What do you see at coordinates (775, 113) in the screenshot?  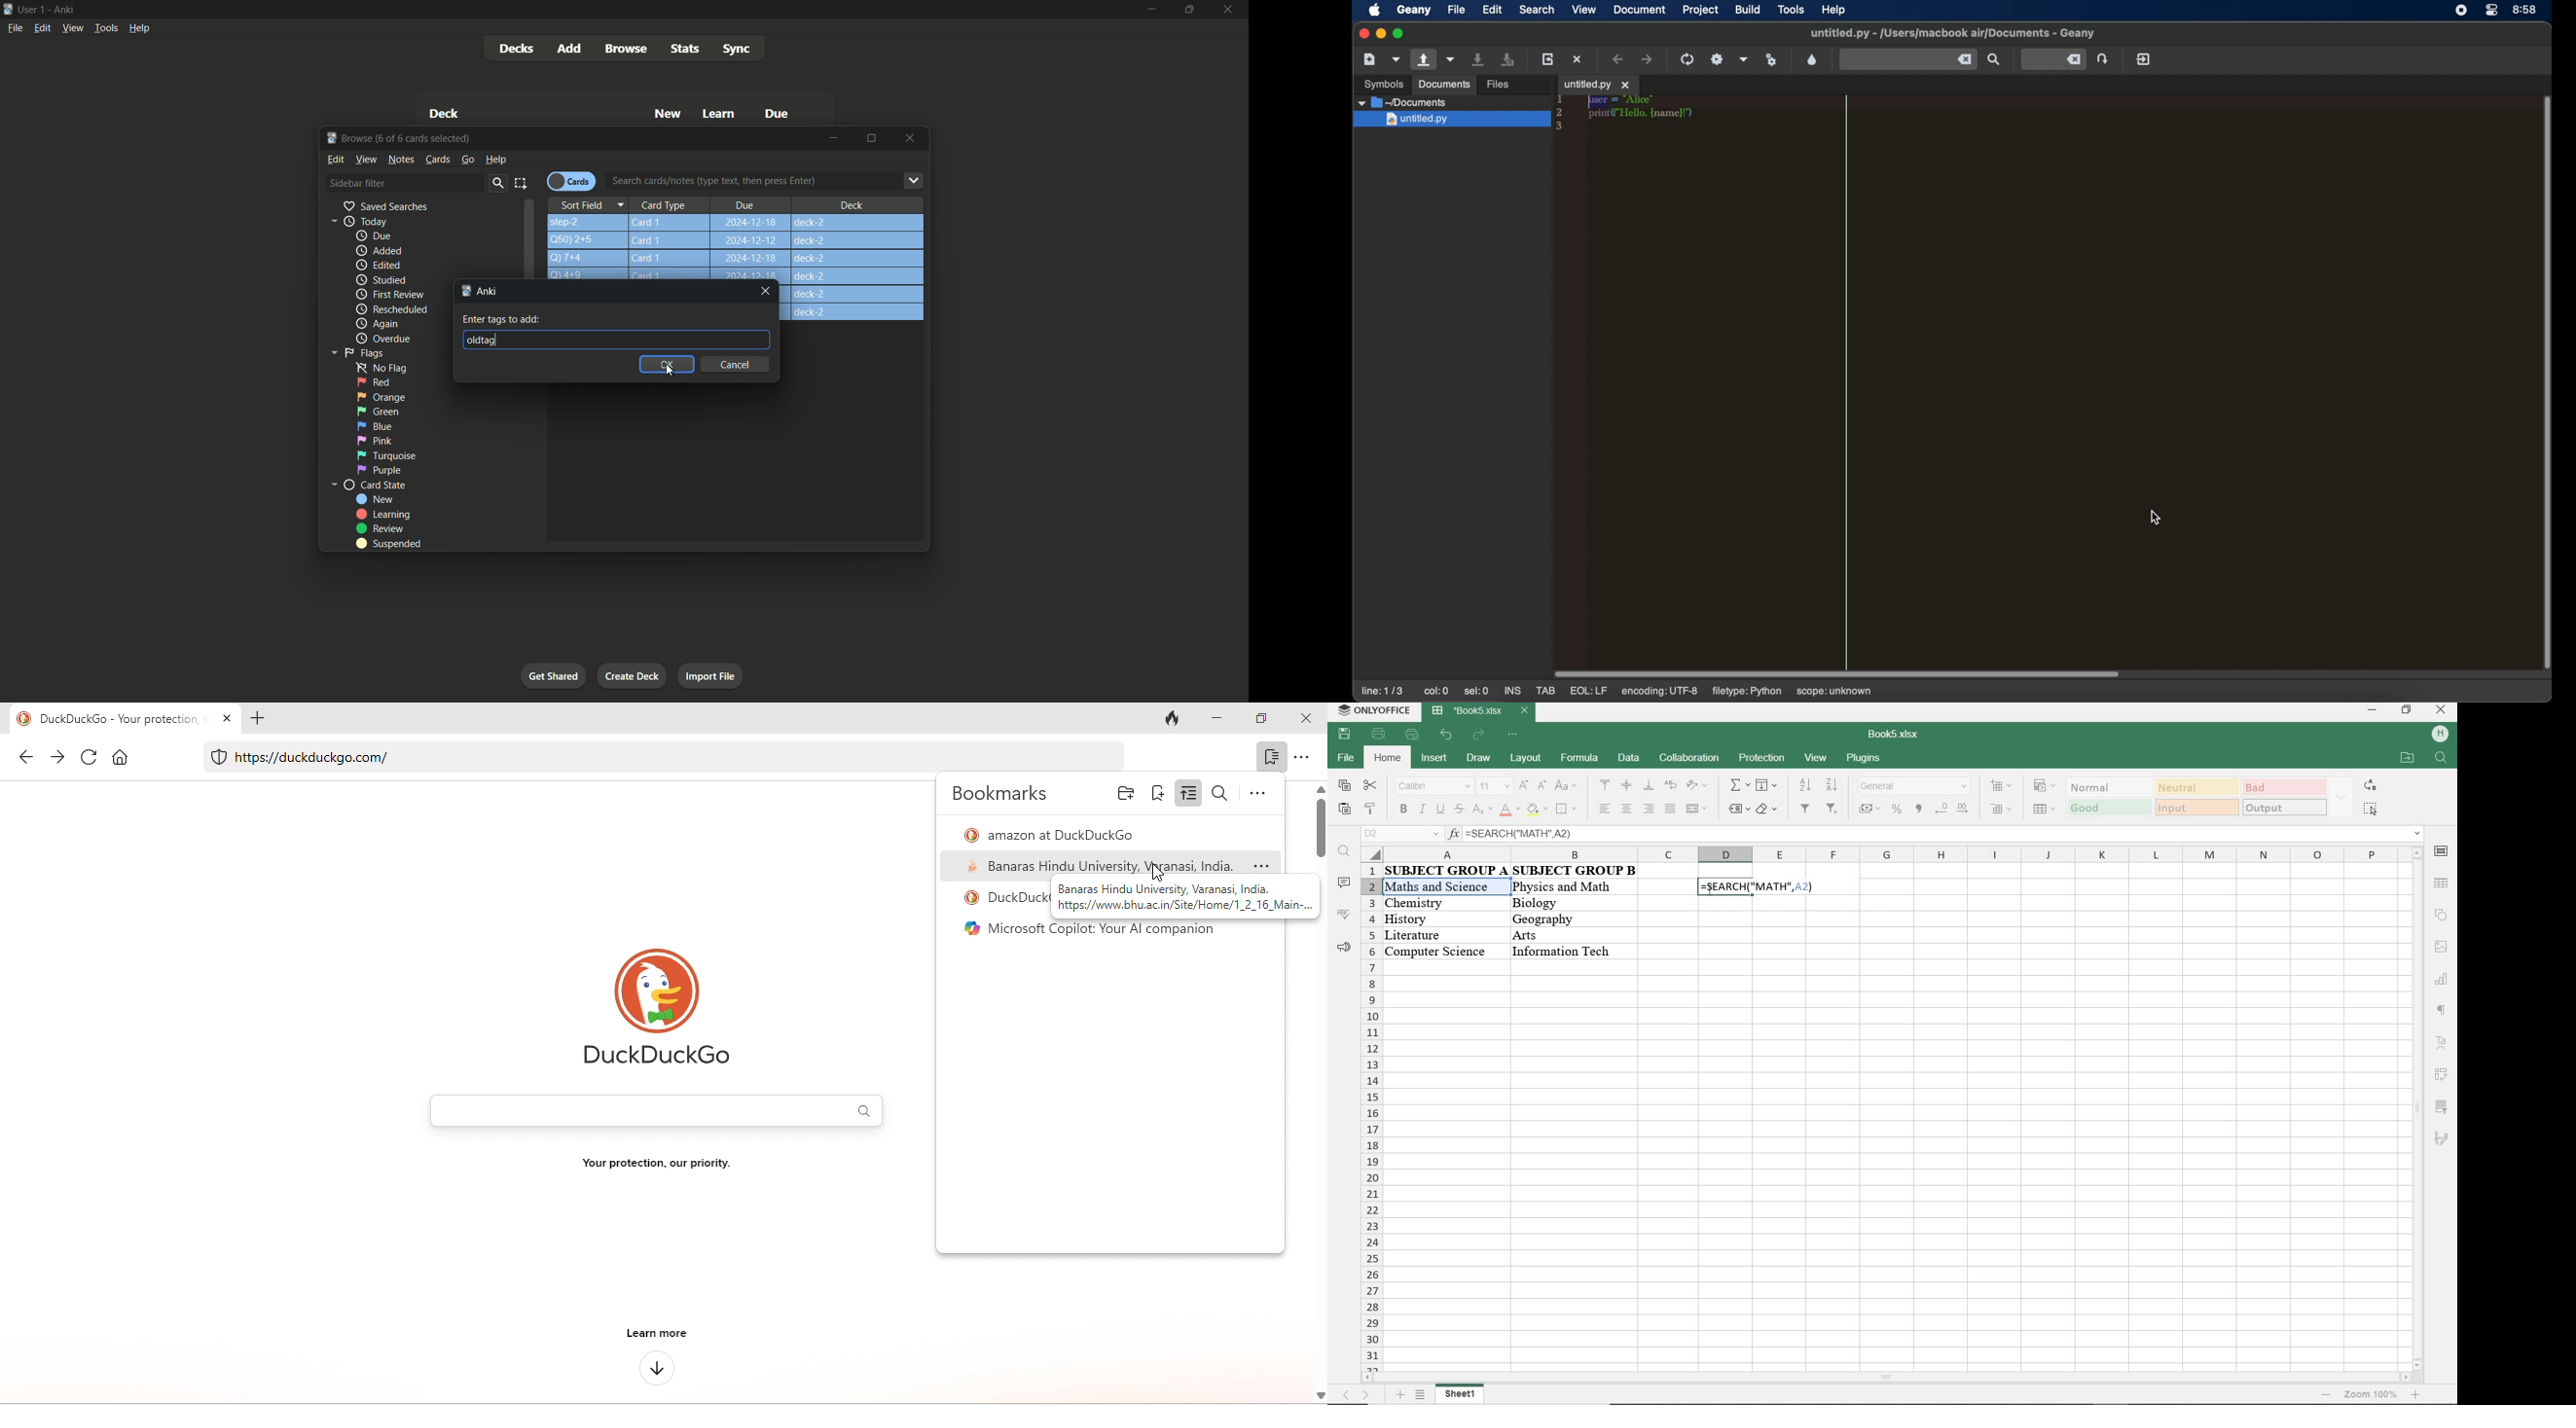 I see `Due` at bounding box center [775, 113].